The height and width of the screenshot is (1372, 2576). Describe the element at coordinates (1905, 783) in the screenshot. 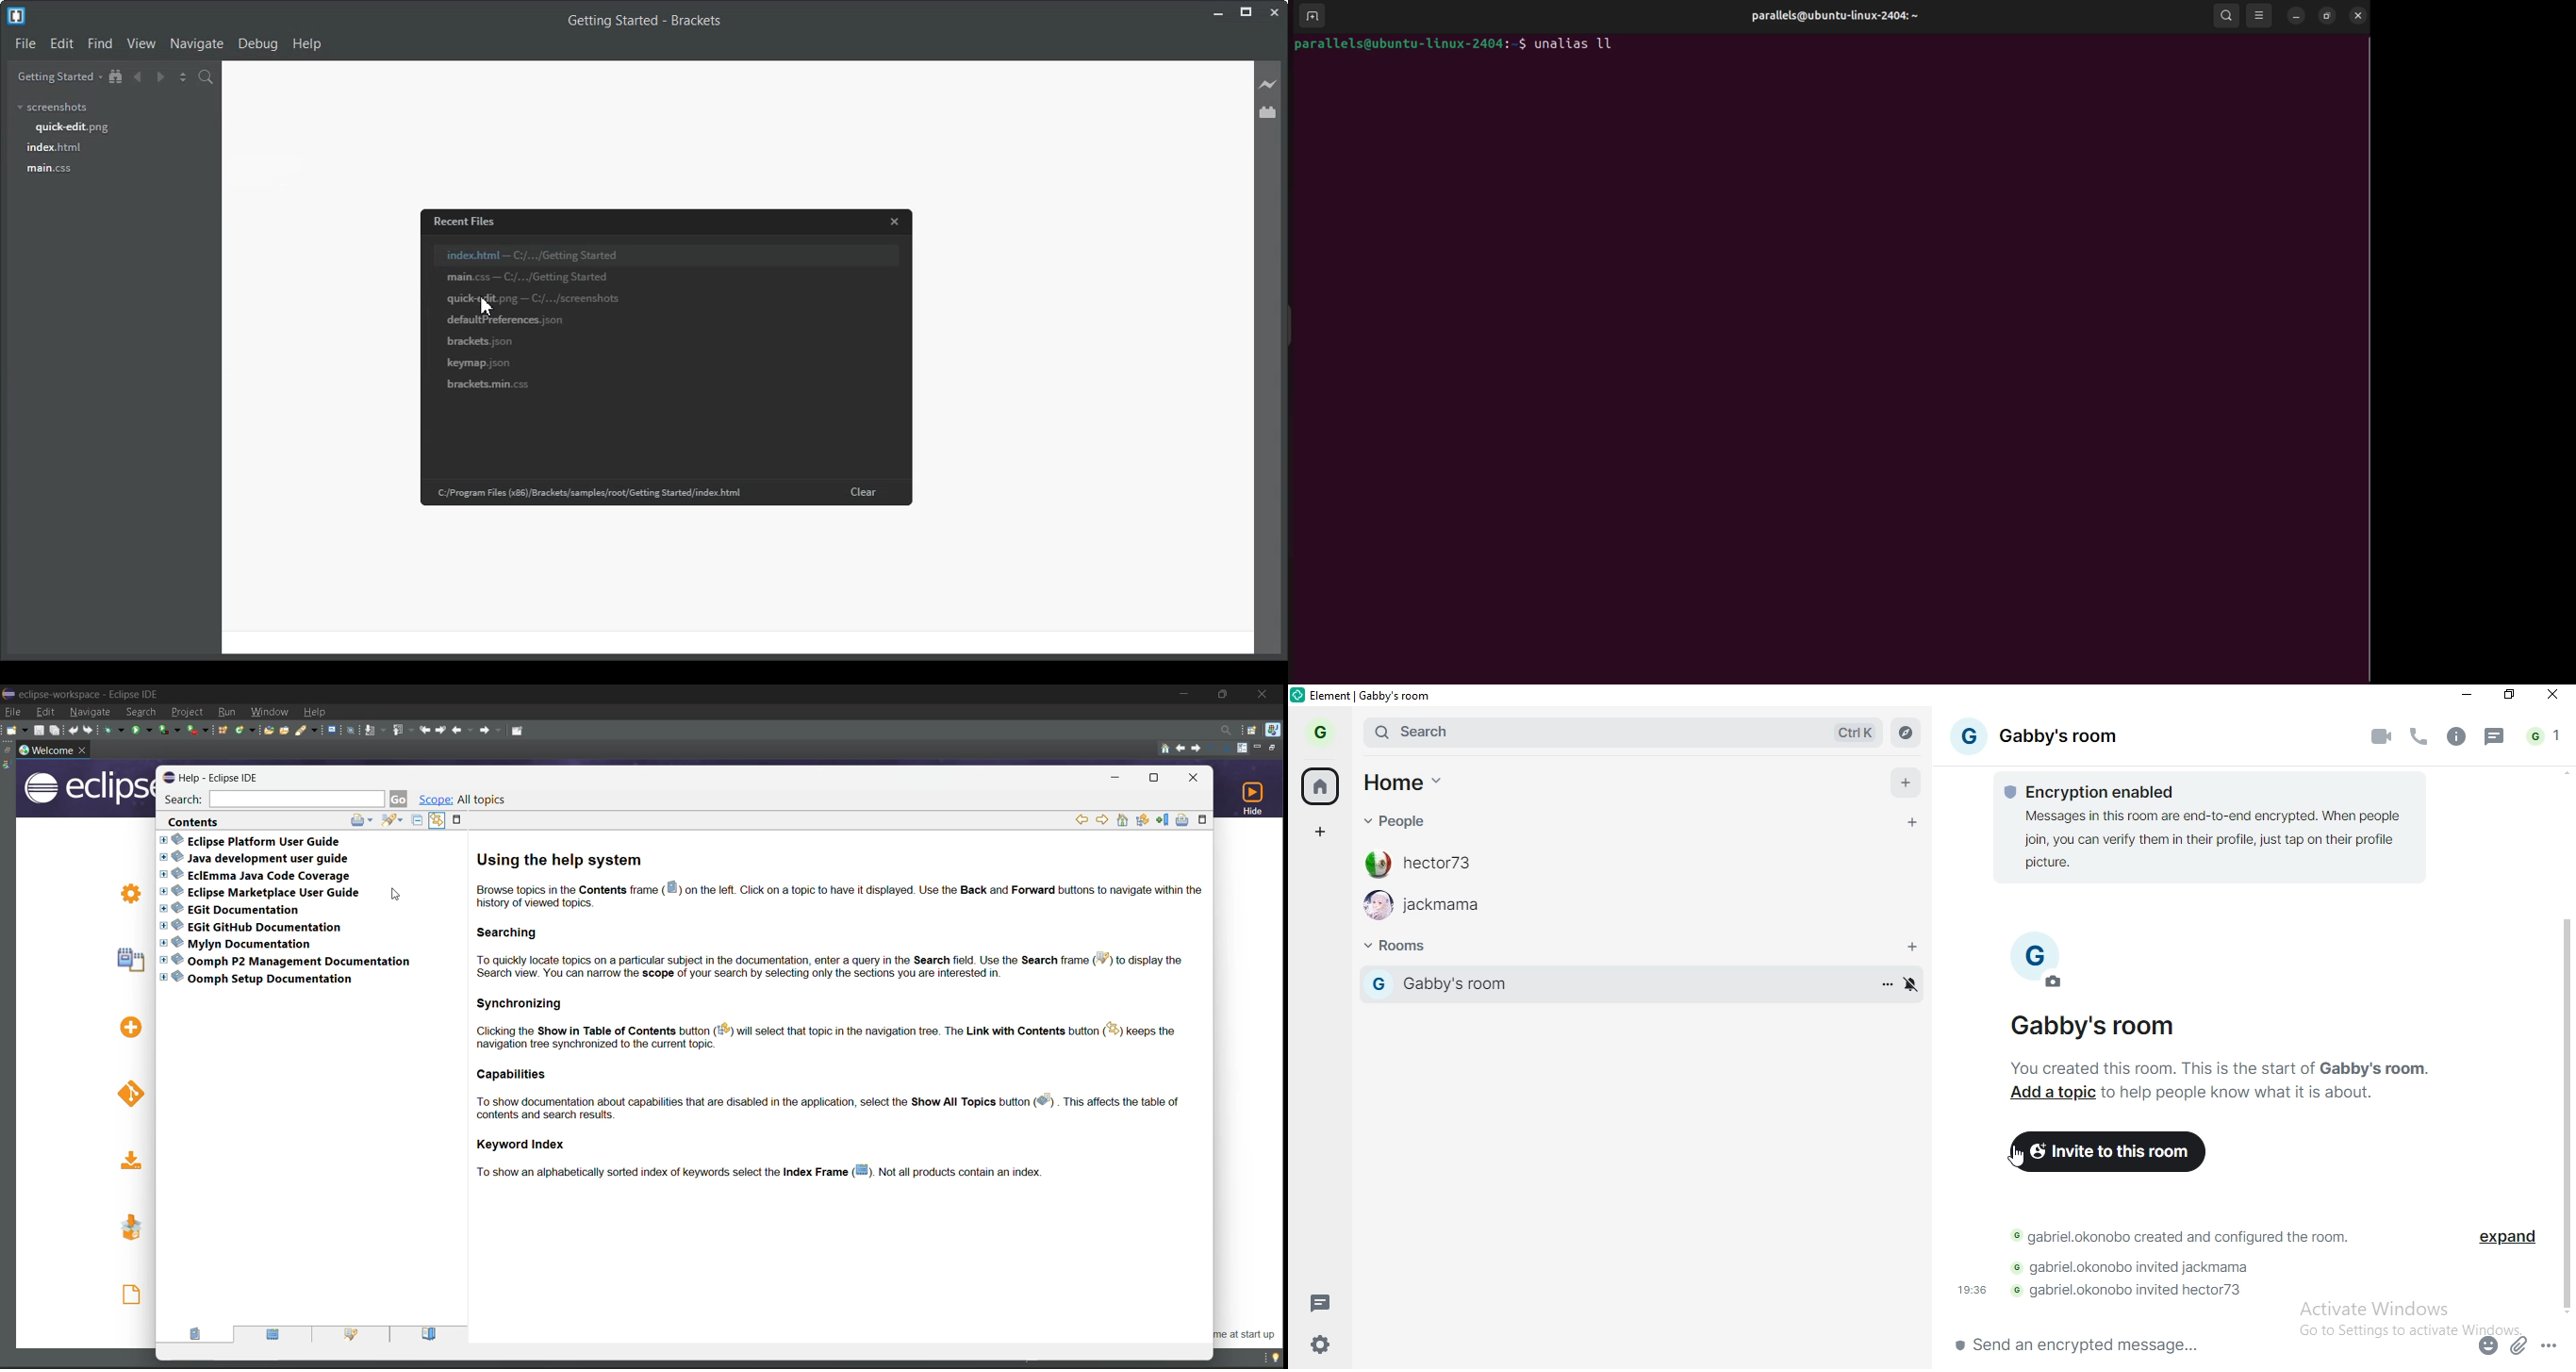

I see `add` at that location.